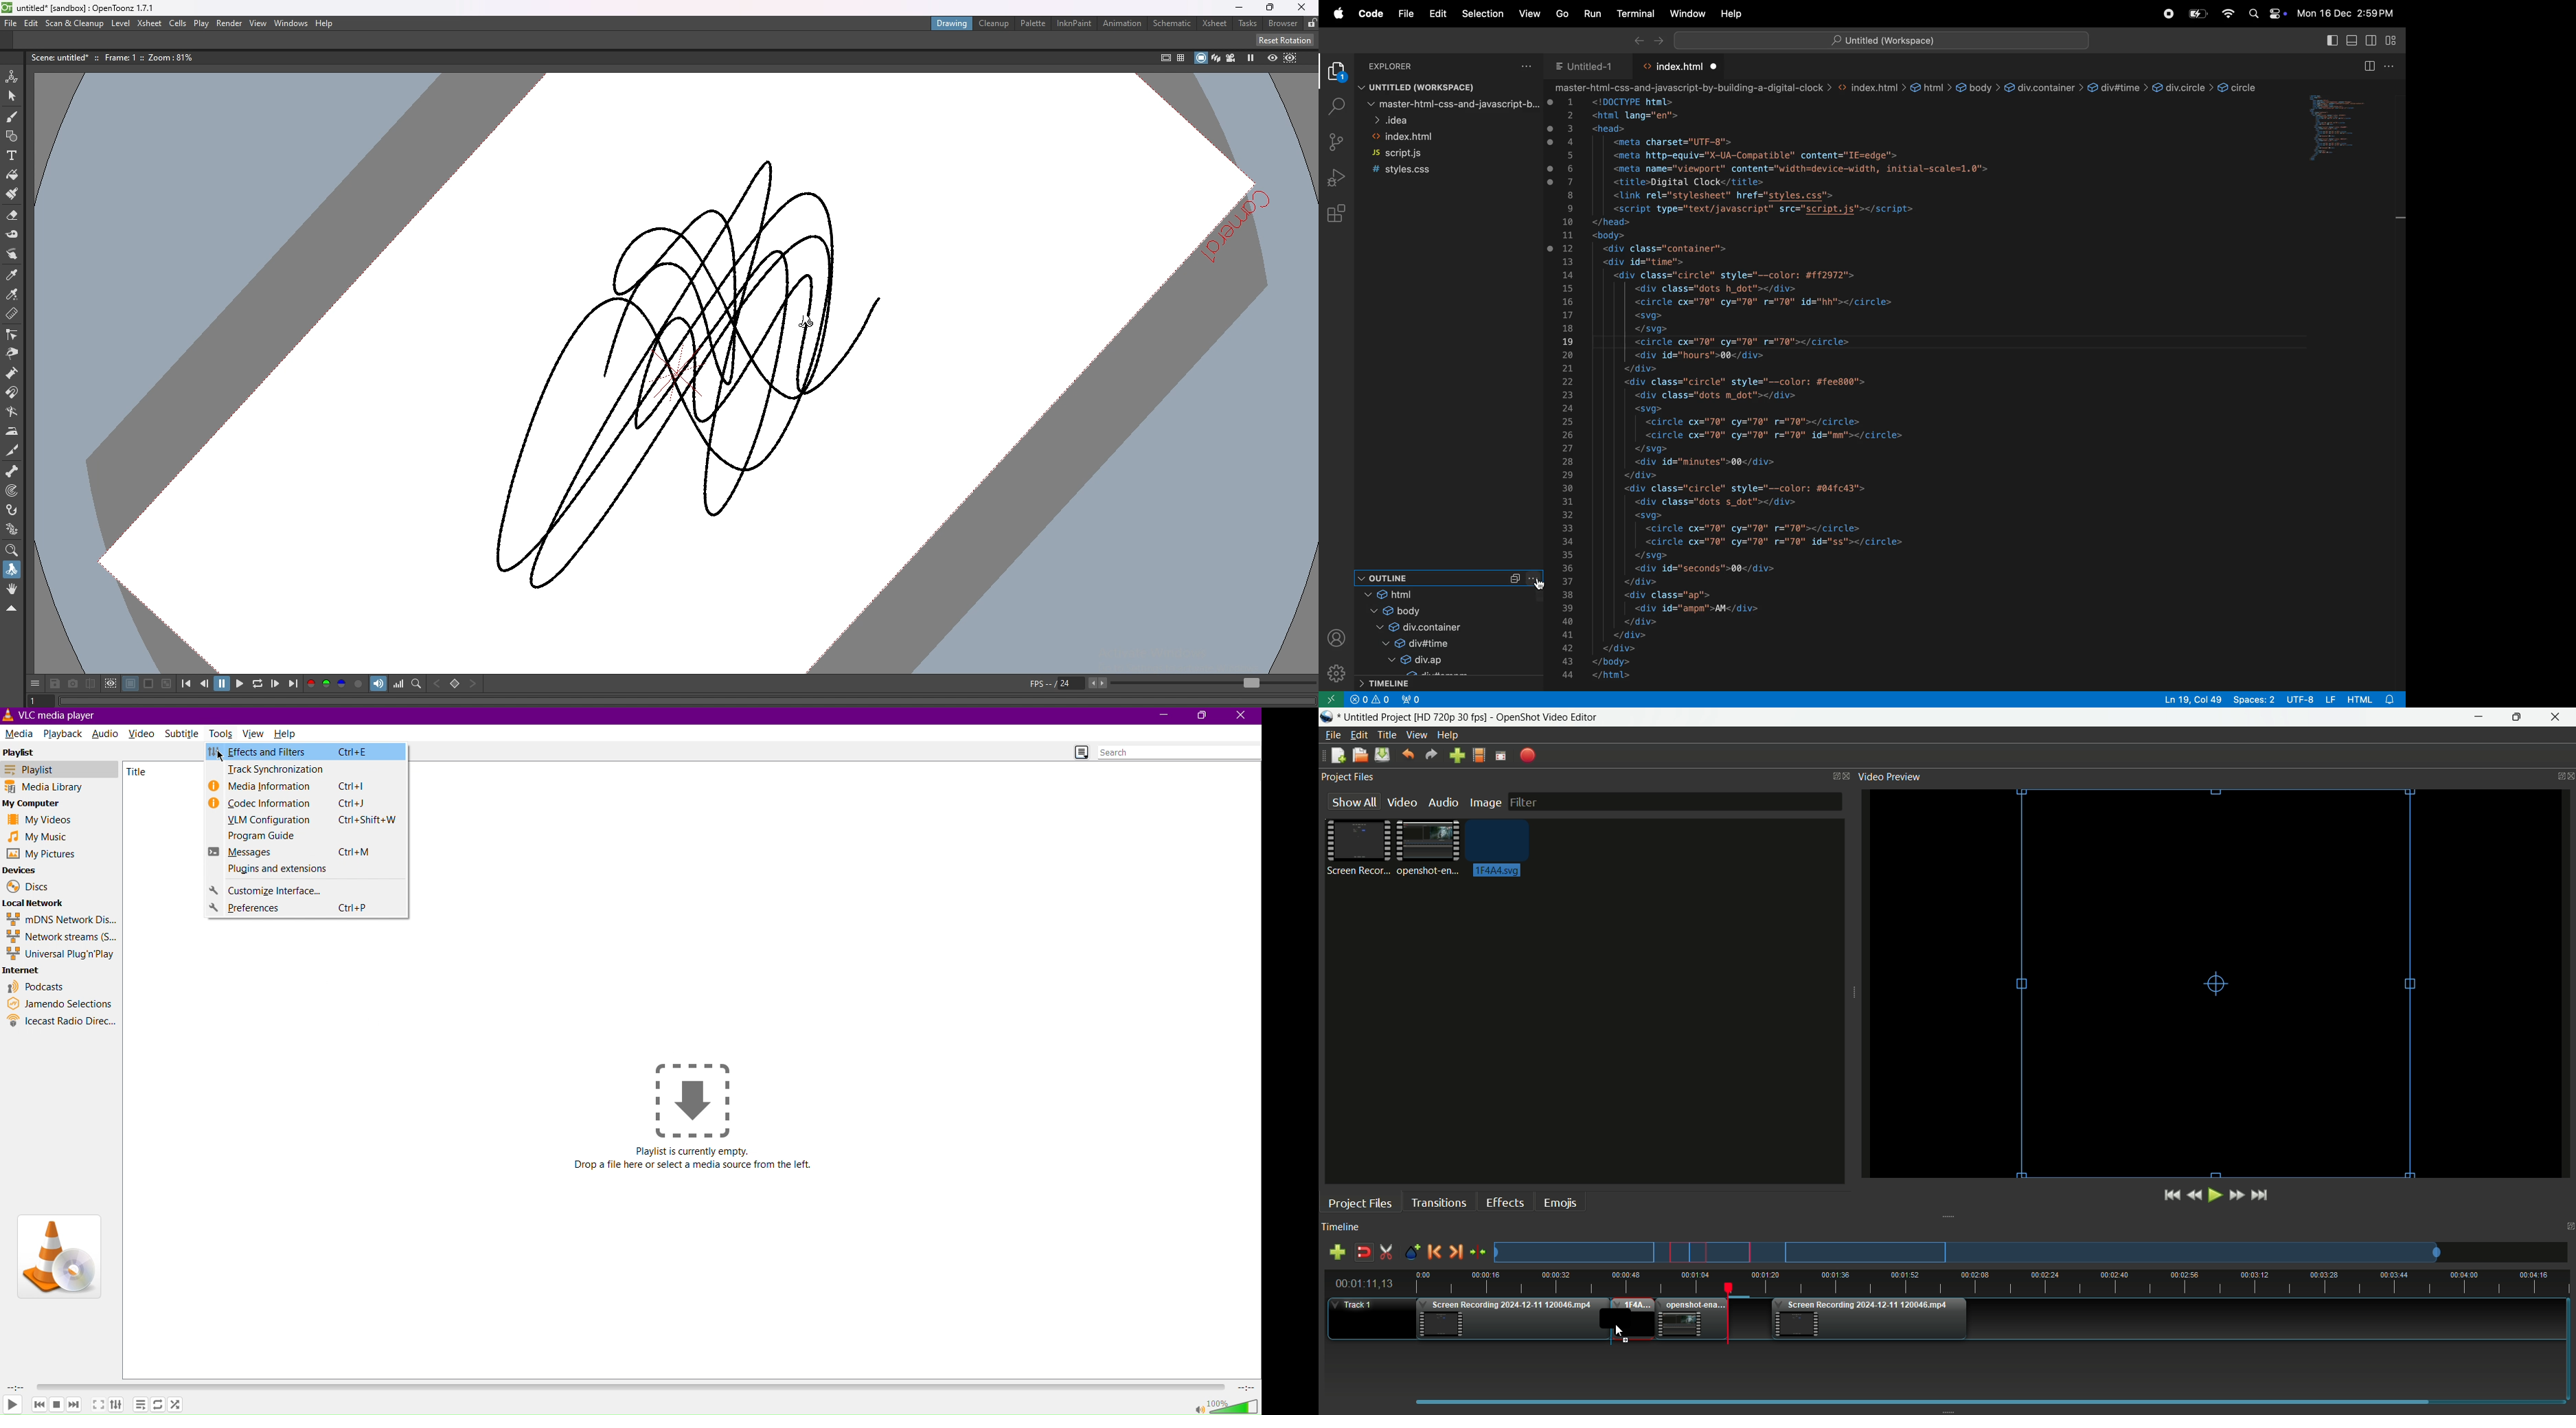  What do you see at coordinates (1398, 65) in the screenshot?
I see `explorer` at bounding box center [1398, 65].